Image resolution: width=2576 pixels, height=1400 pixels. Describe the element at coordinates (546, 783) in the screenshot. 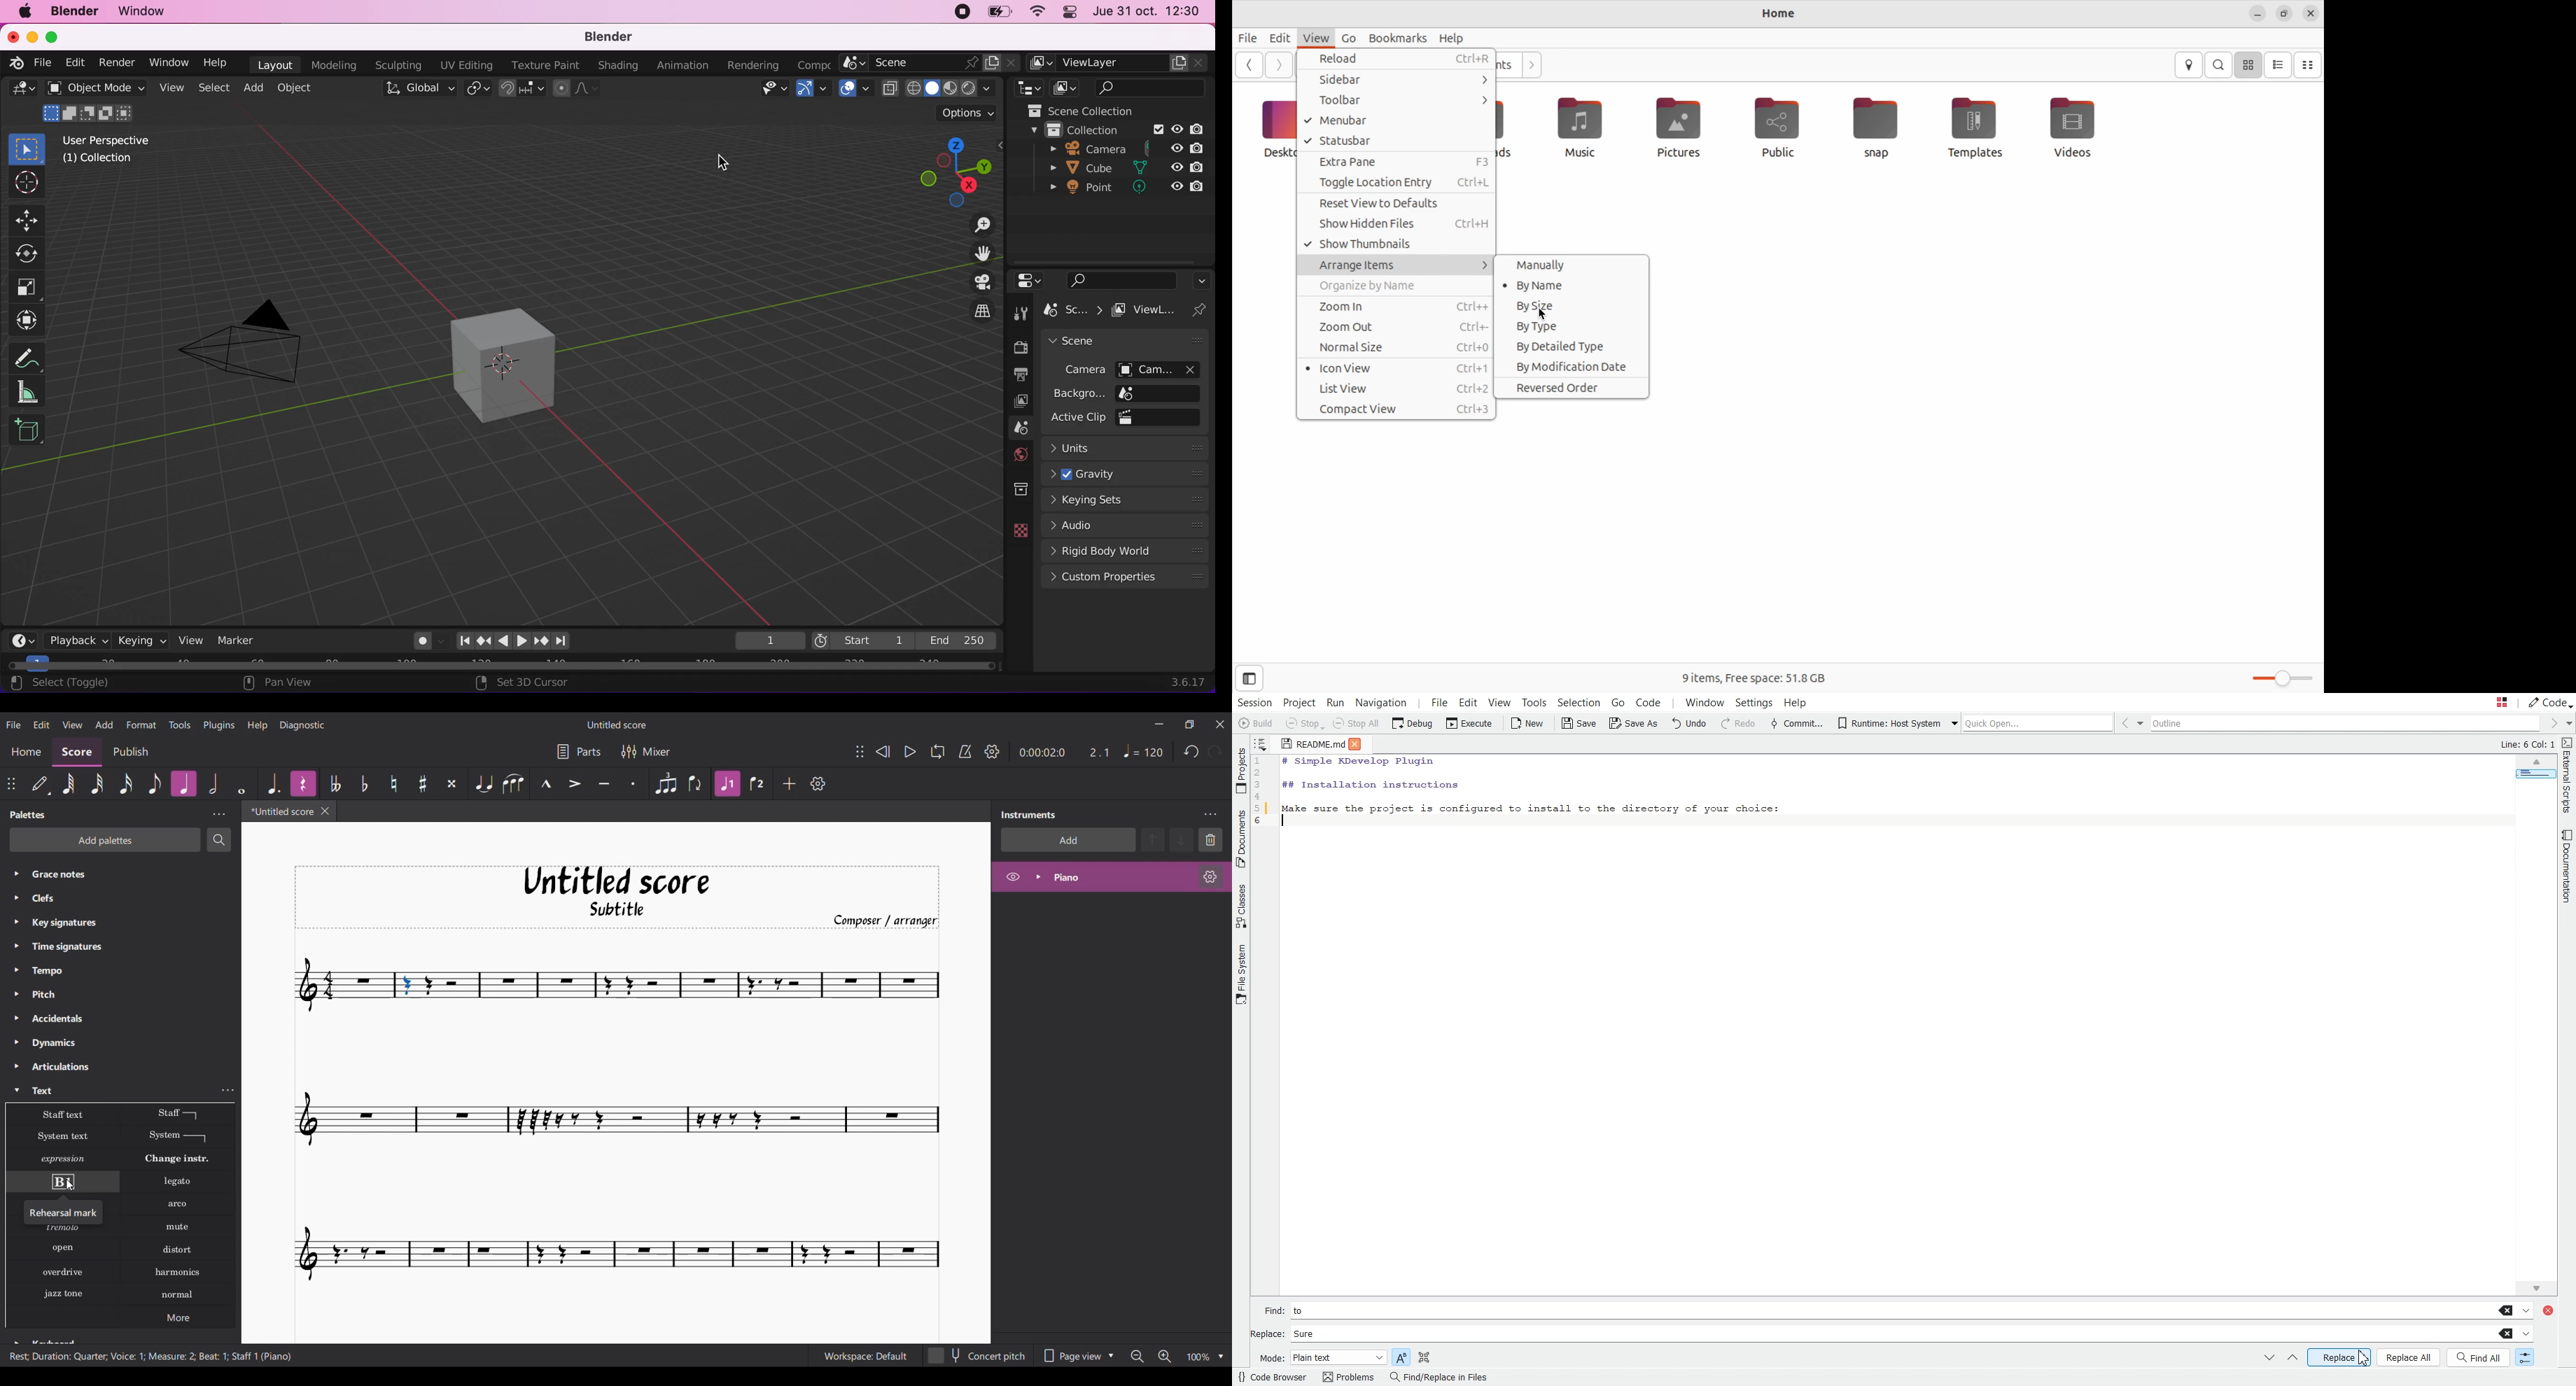

I see `Marcato` at that location.